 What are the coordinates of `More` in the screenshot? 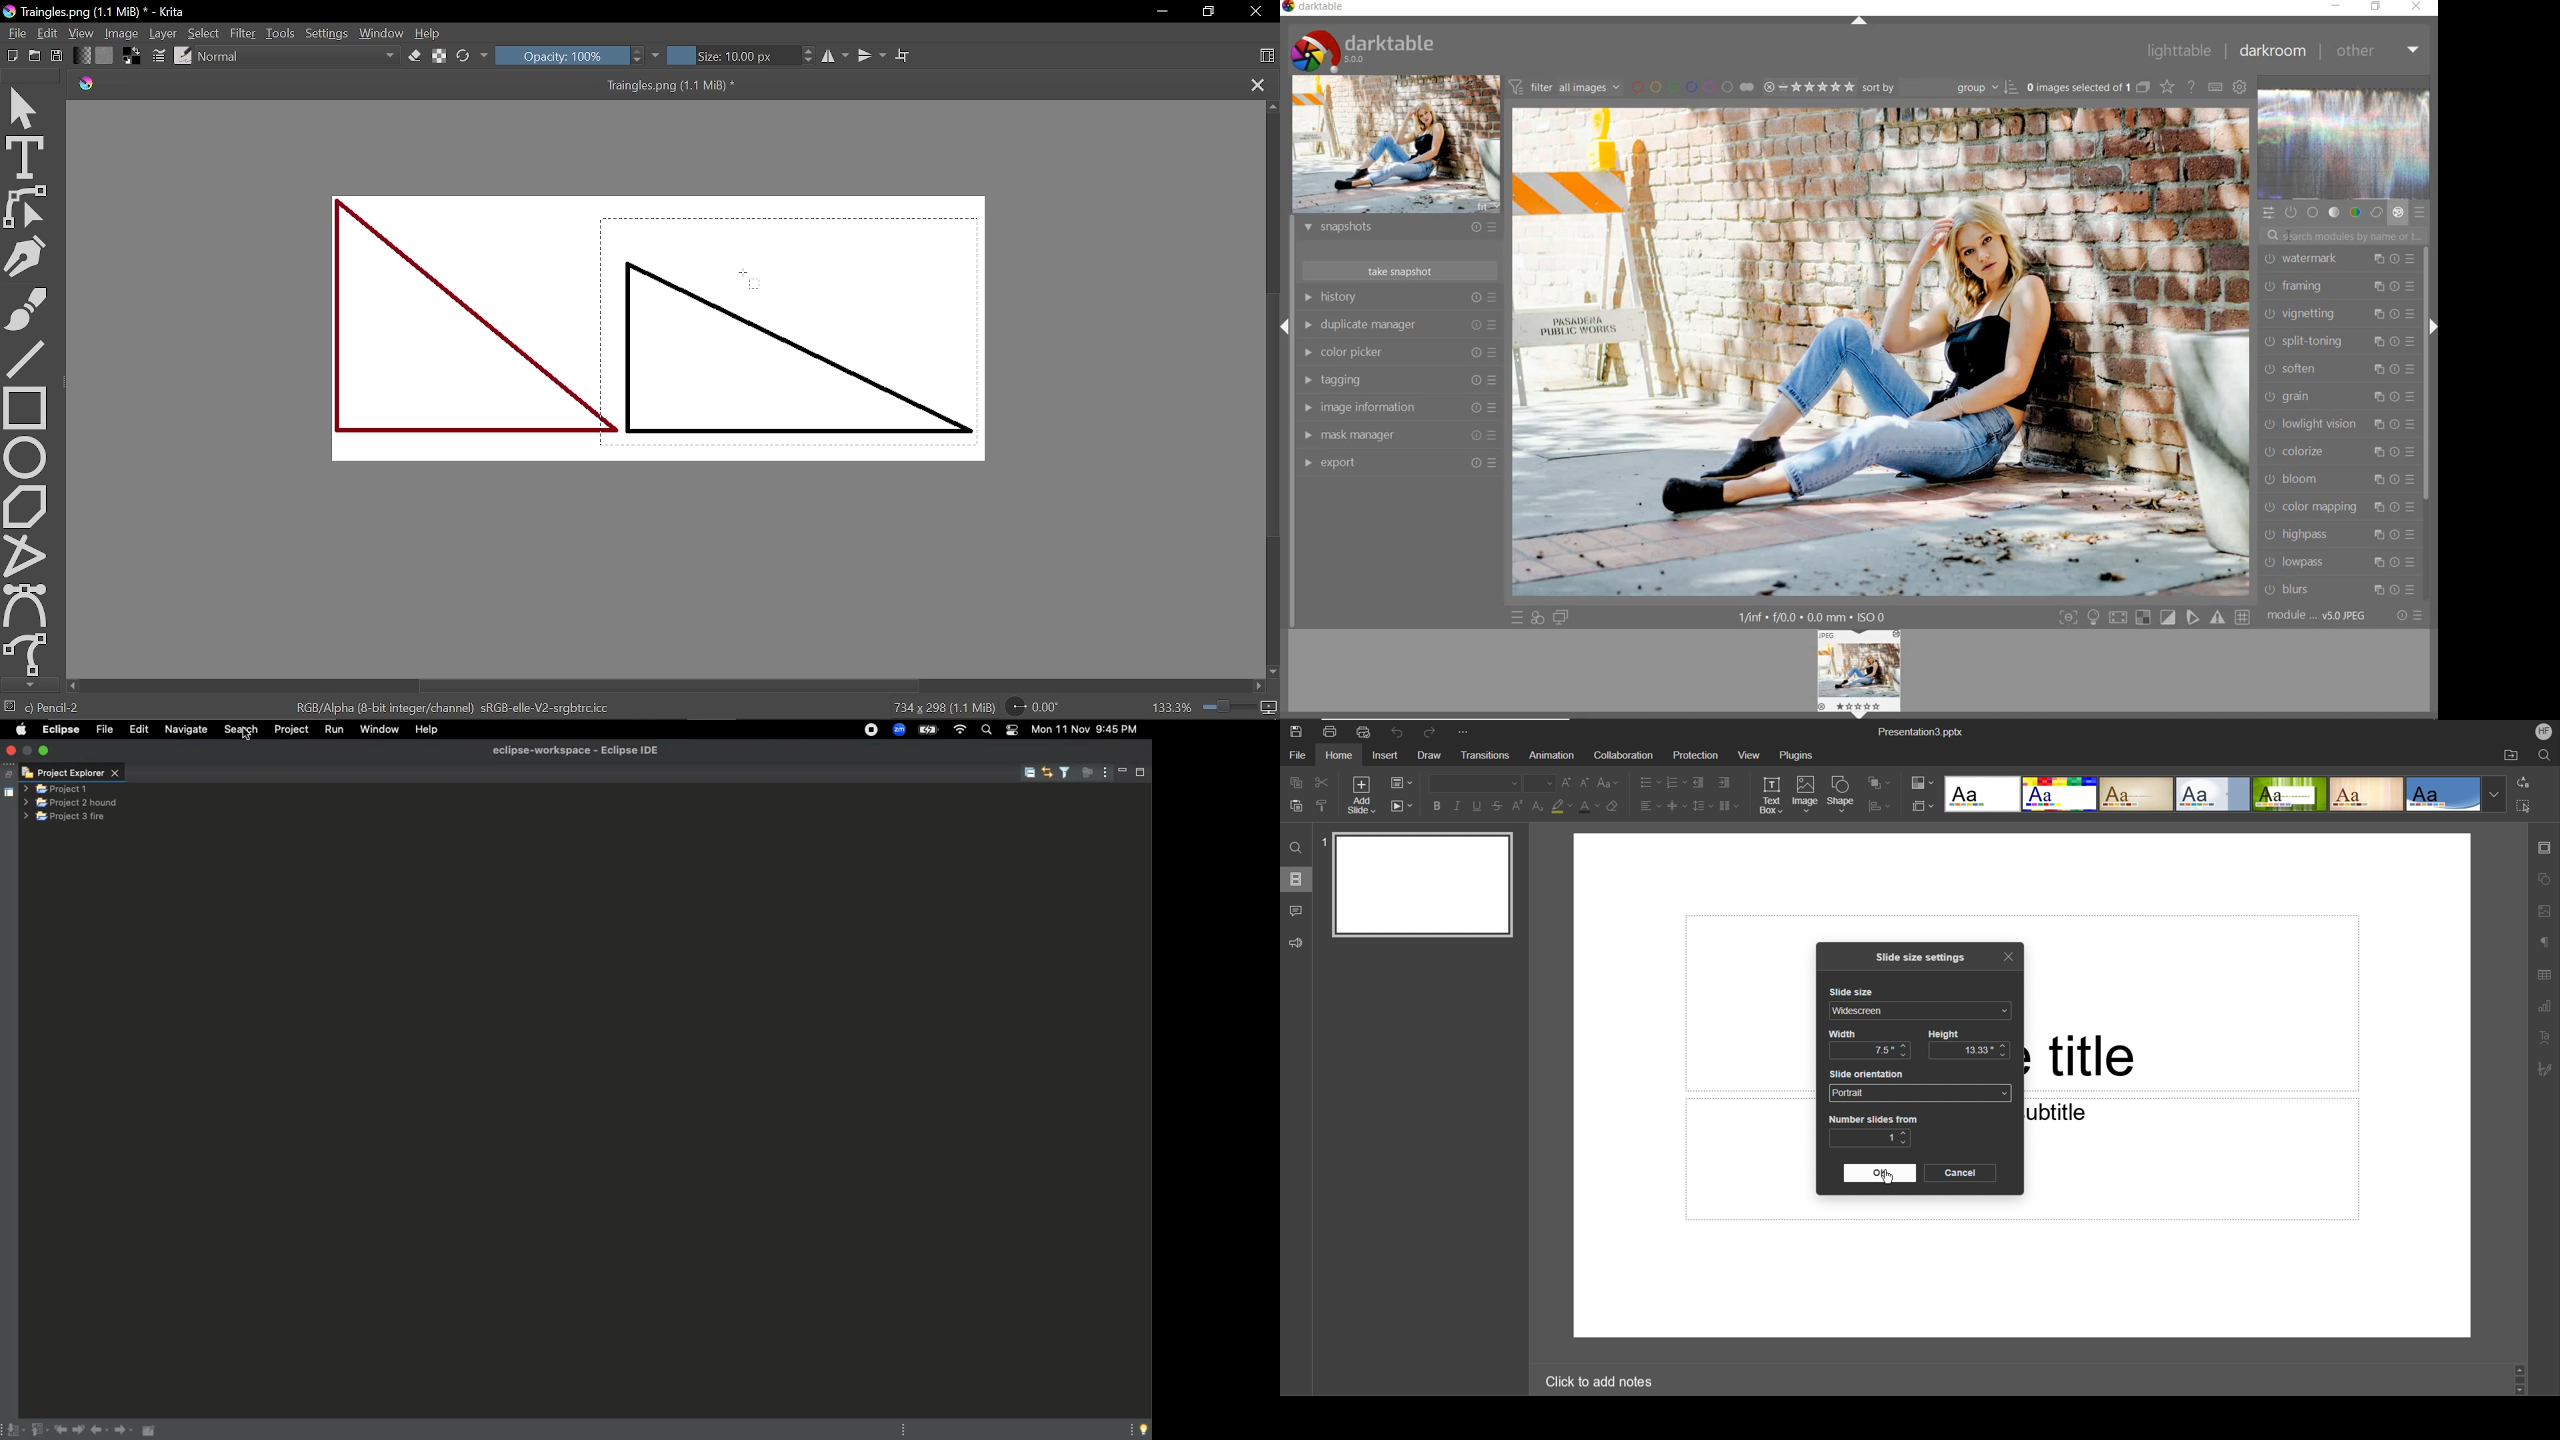 It's located at (1466, 729).